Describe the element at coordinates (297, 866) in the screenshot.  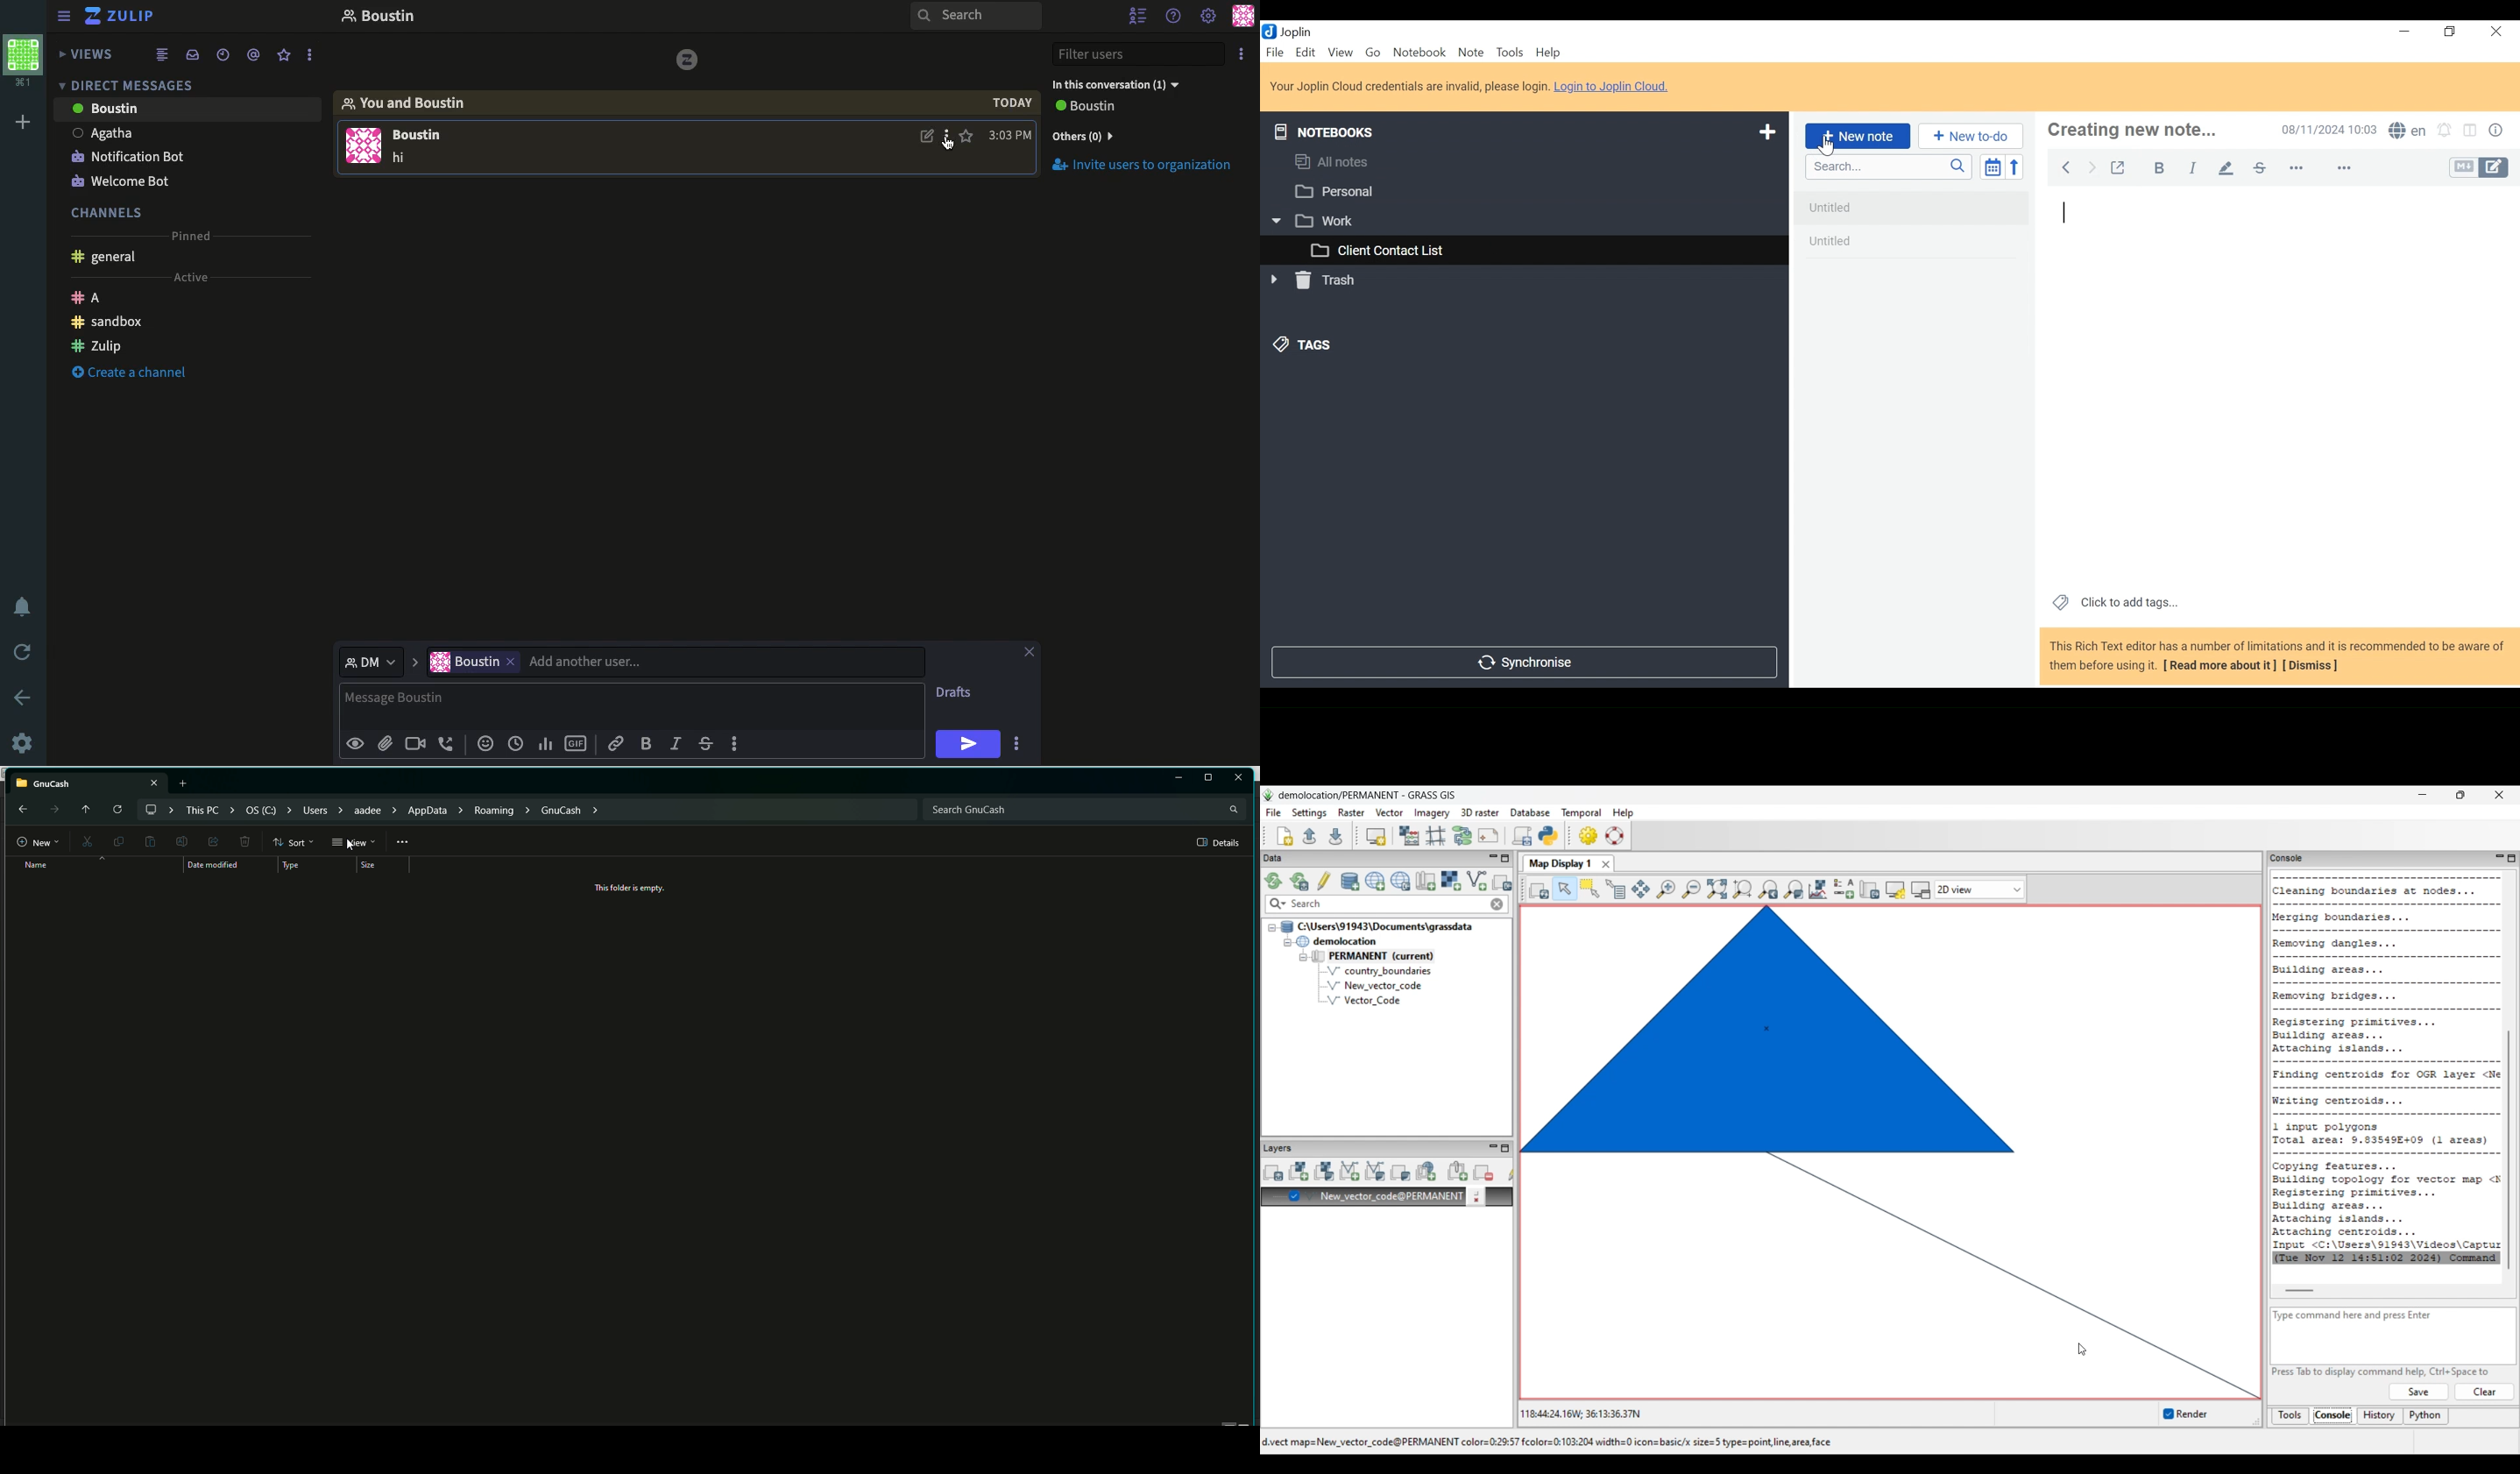
I see `Type` at that location.